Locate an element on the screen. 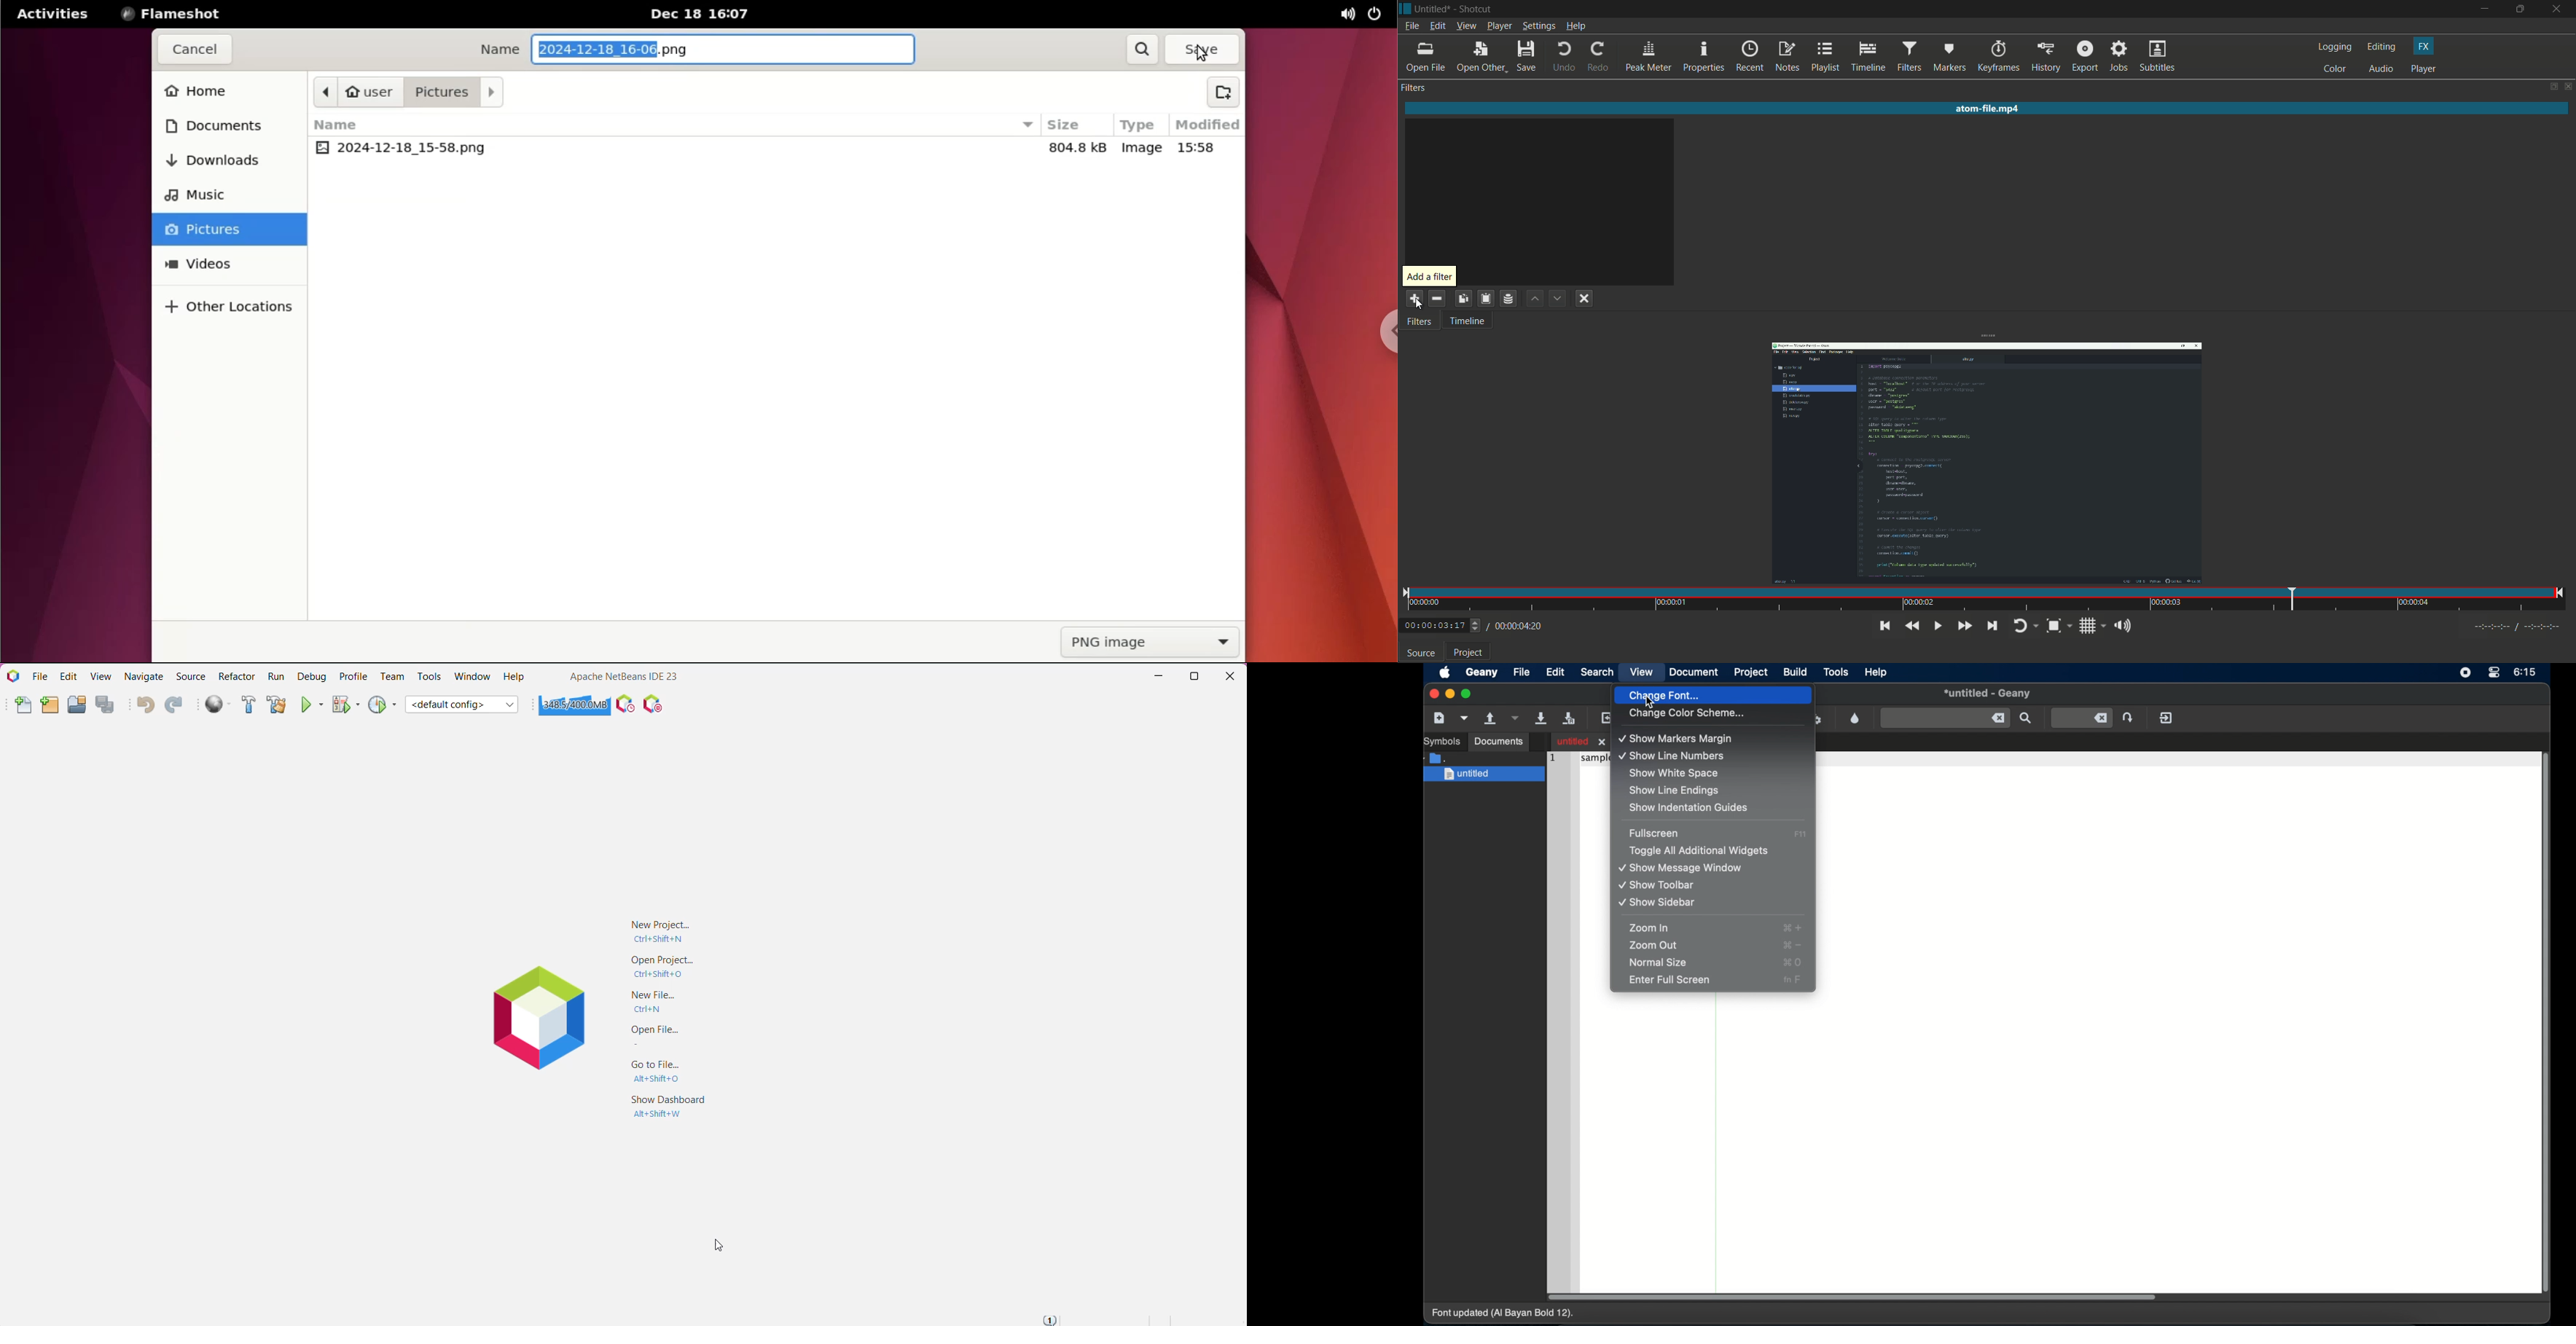 Image resolution: width=2576 pixels, height=1344 pixels. untitled file is located at coordinates (1583, 741).